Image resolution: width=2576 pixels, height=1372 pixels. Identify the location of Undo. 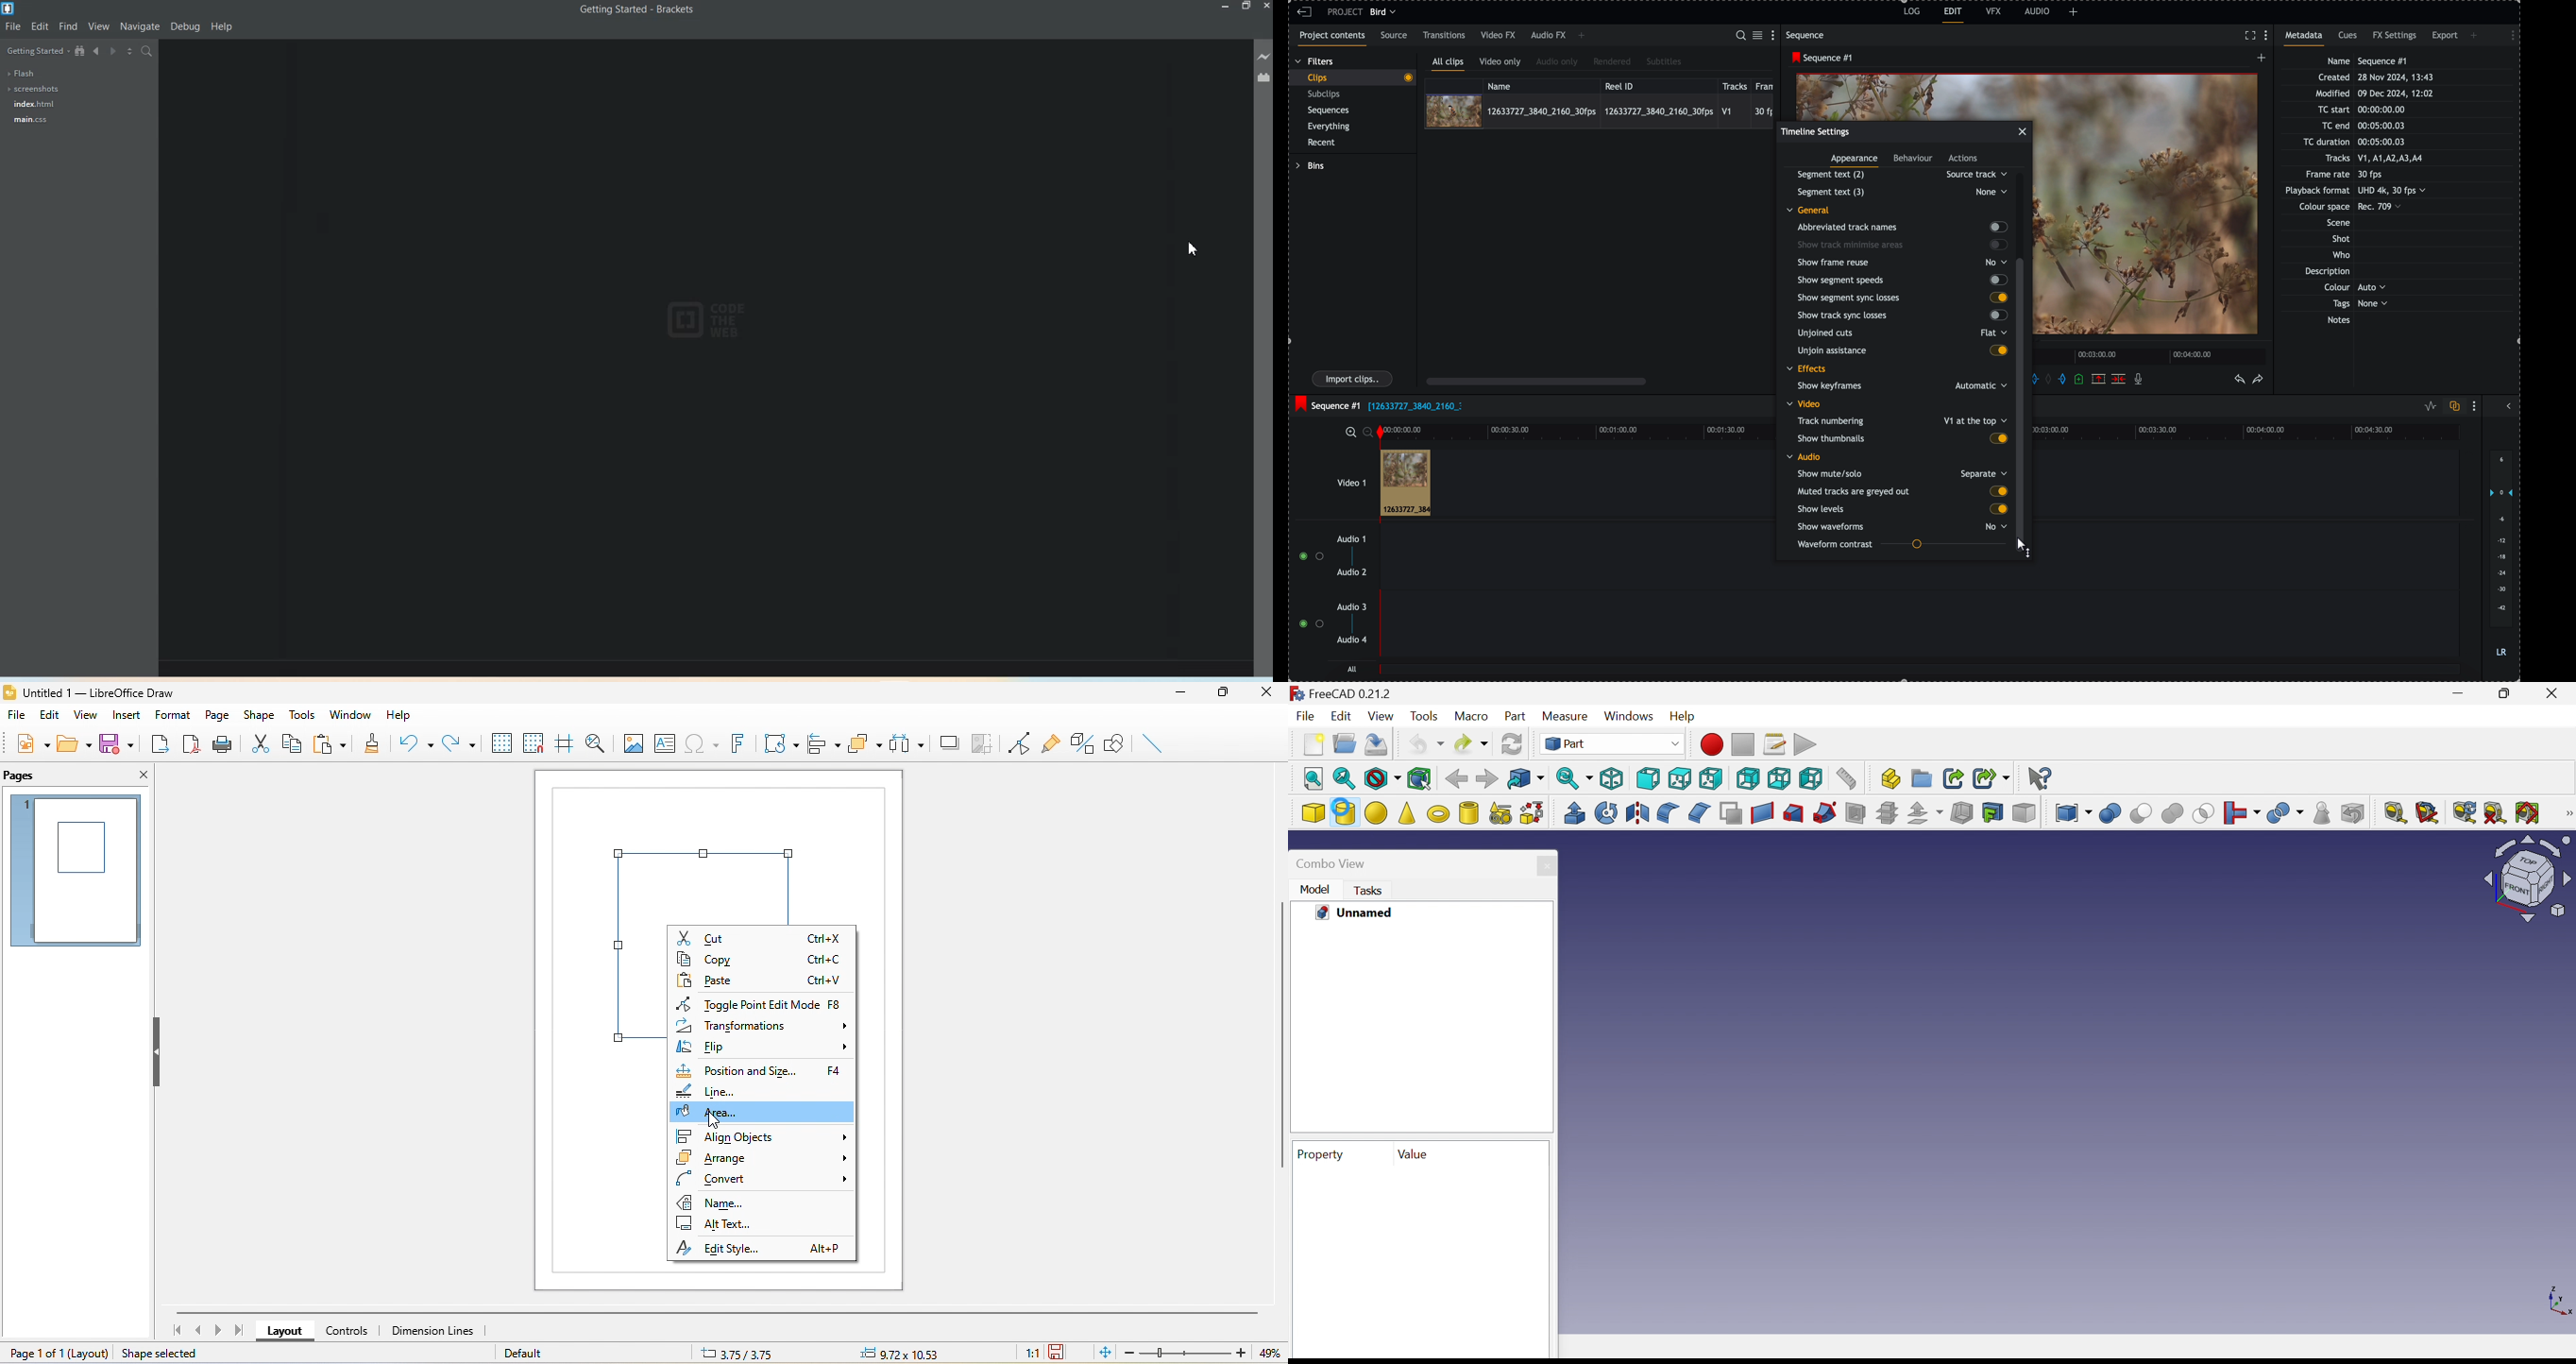
(1427, 743).